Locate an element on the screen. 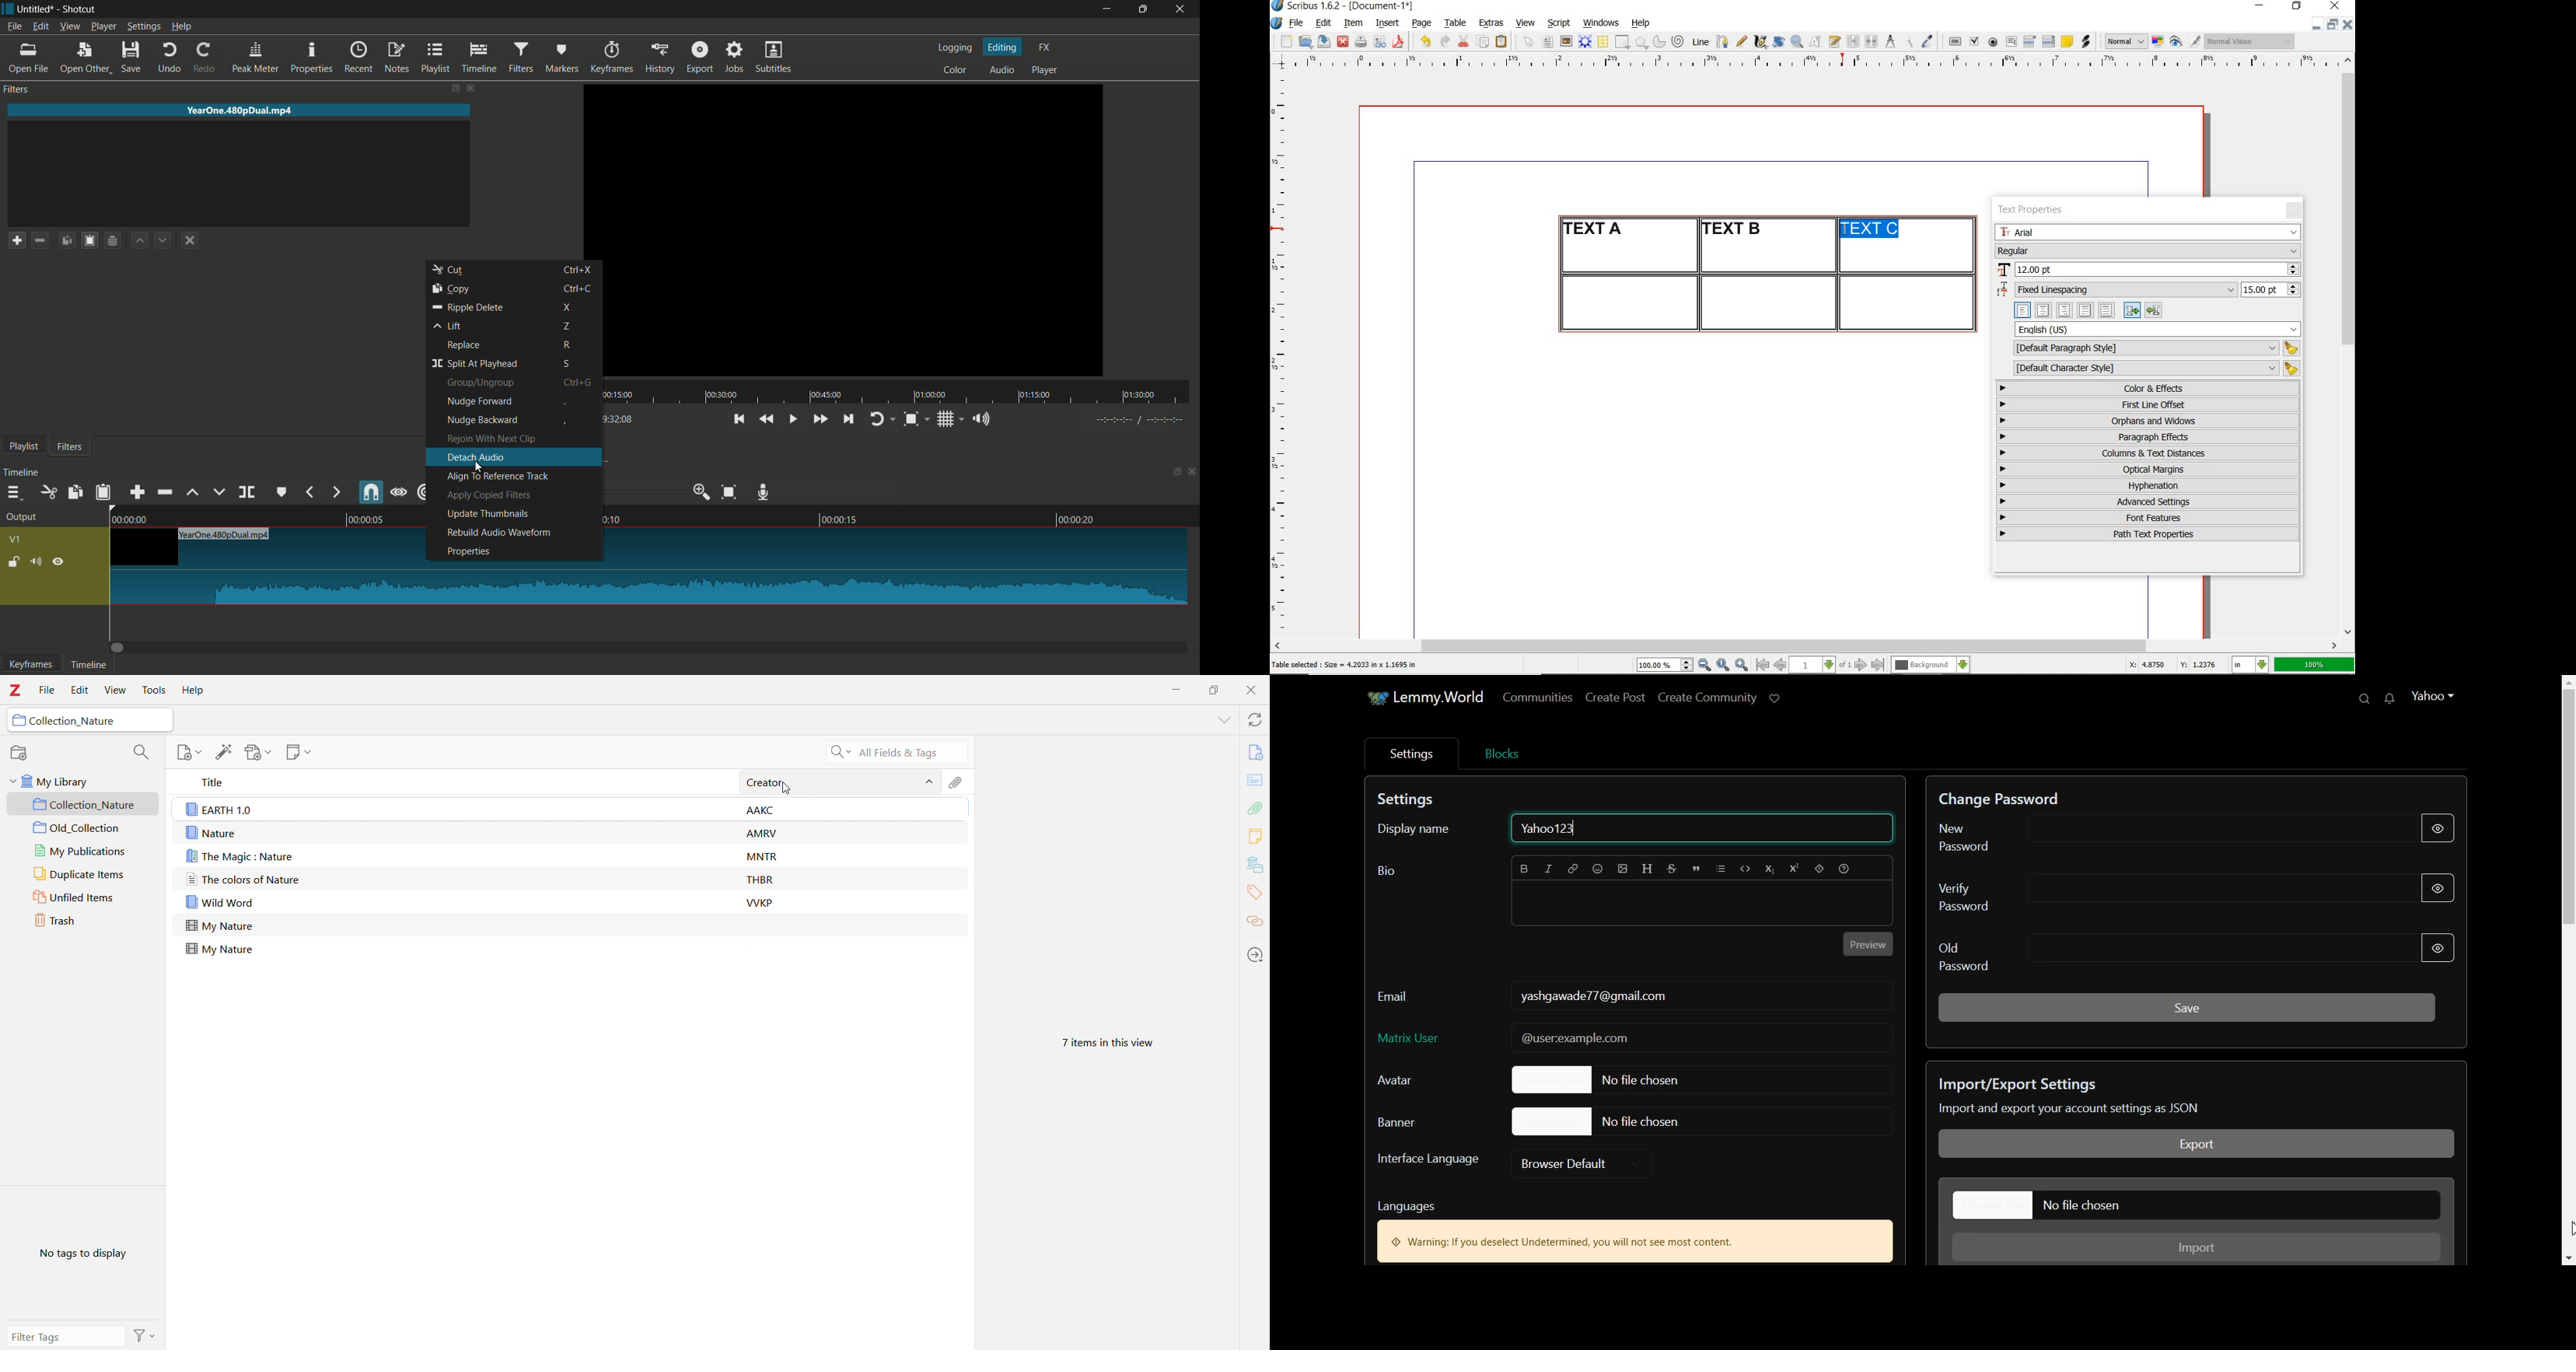 The height and width of the screenshot is (1372, 2576). detach audio is located at coordinates (477, 456).